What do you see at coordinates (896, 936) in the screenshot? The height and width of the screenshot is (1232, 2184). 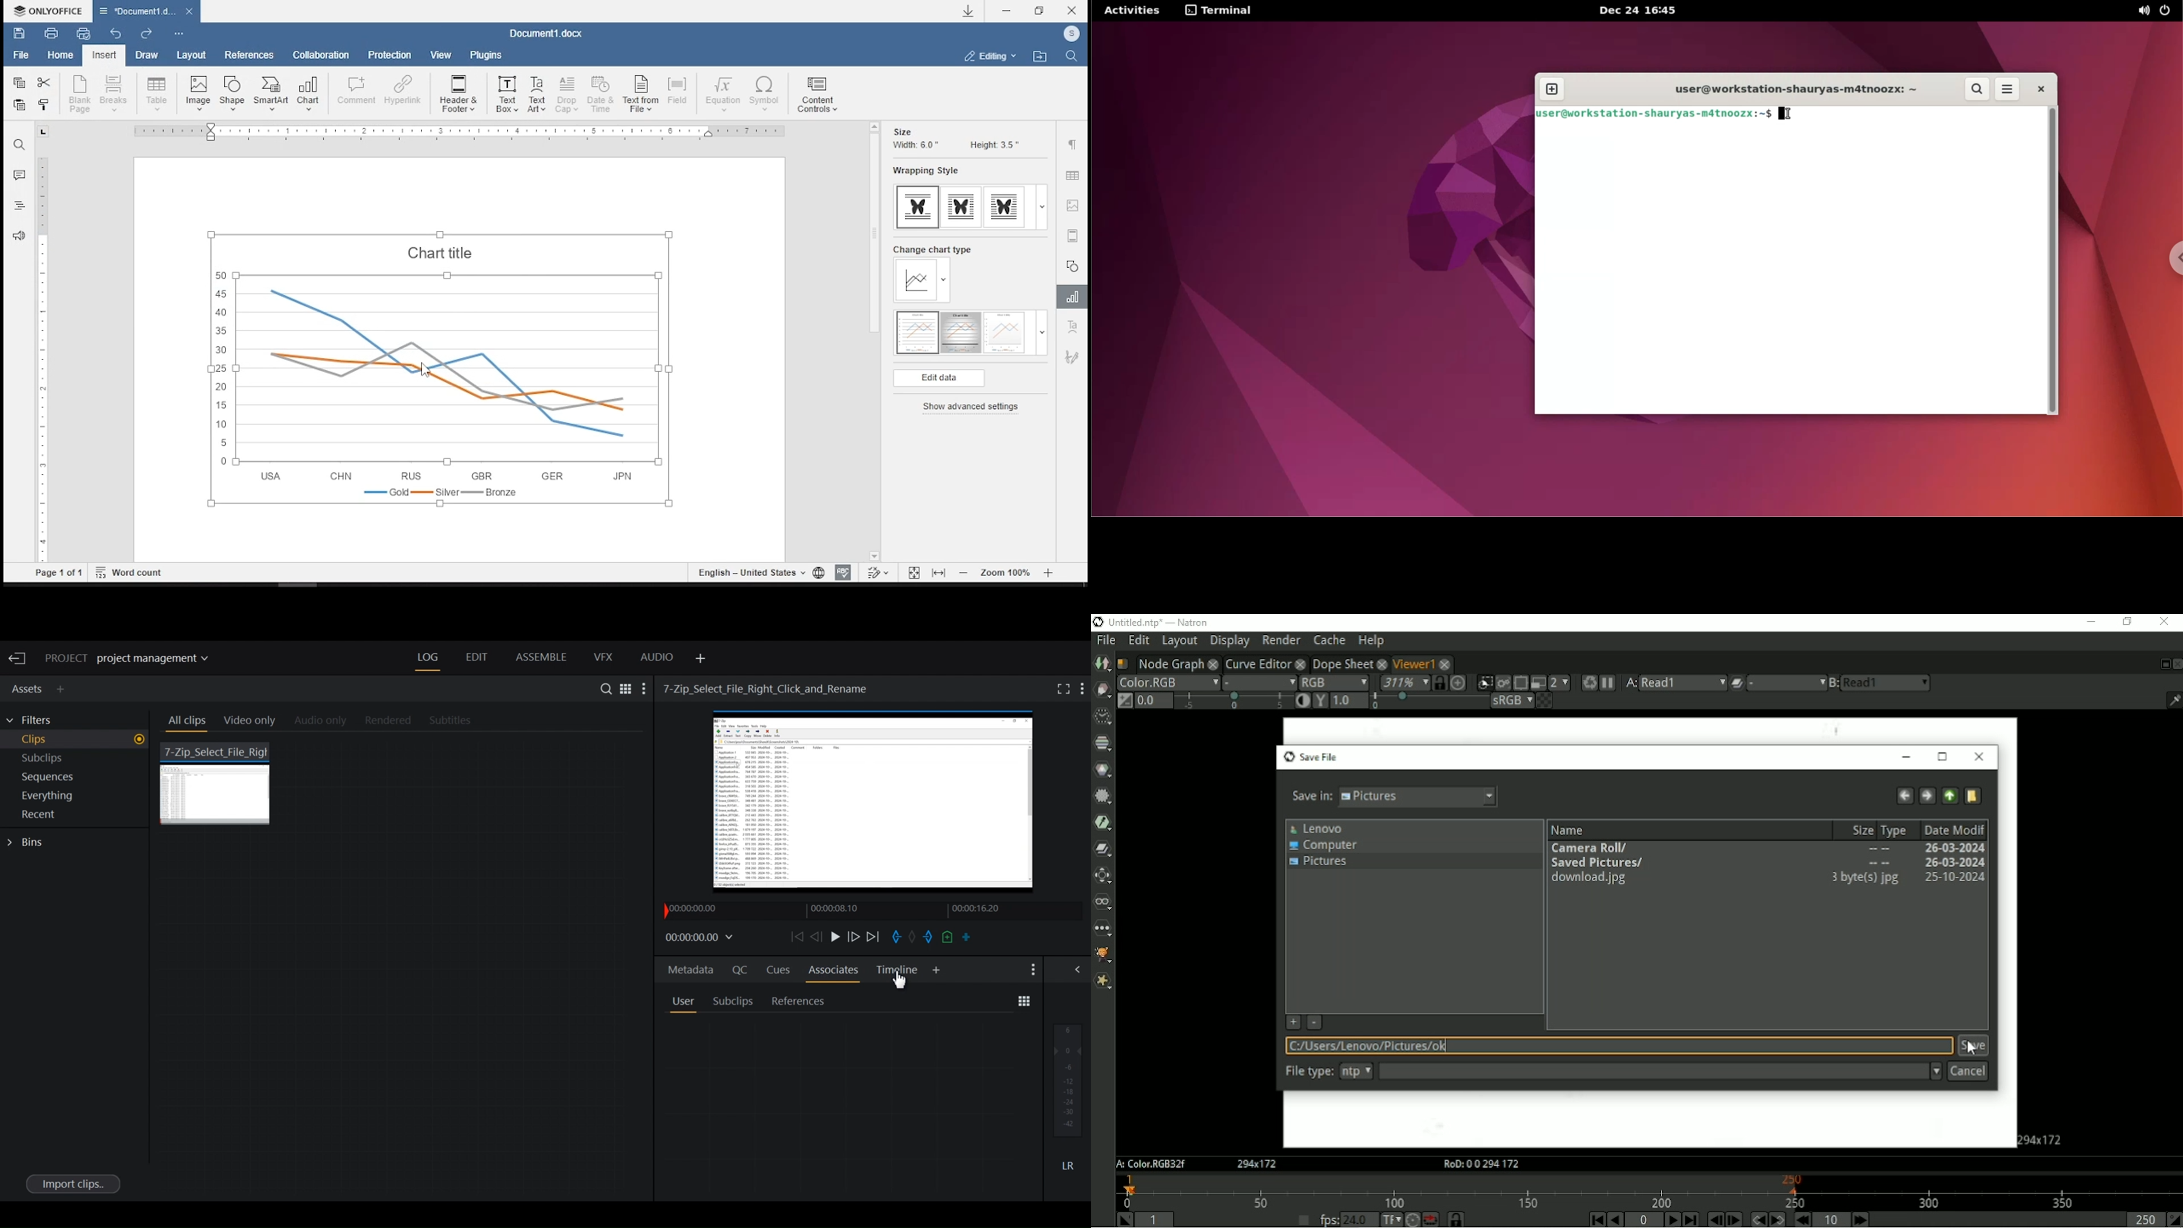 I see `Mark in` at bounding box center [896, 936].